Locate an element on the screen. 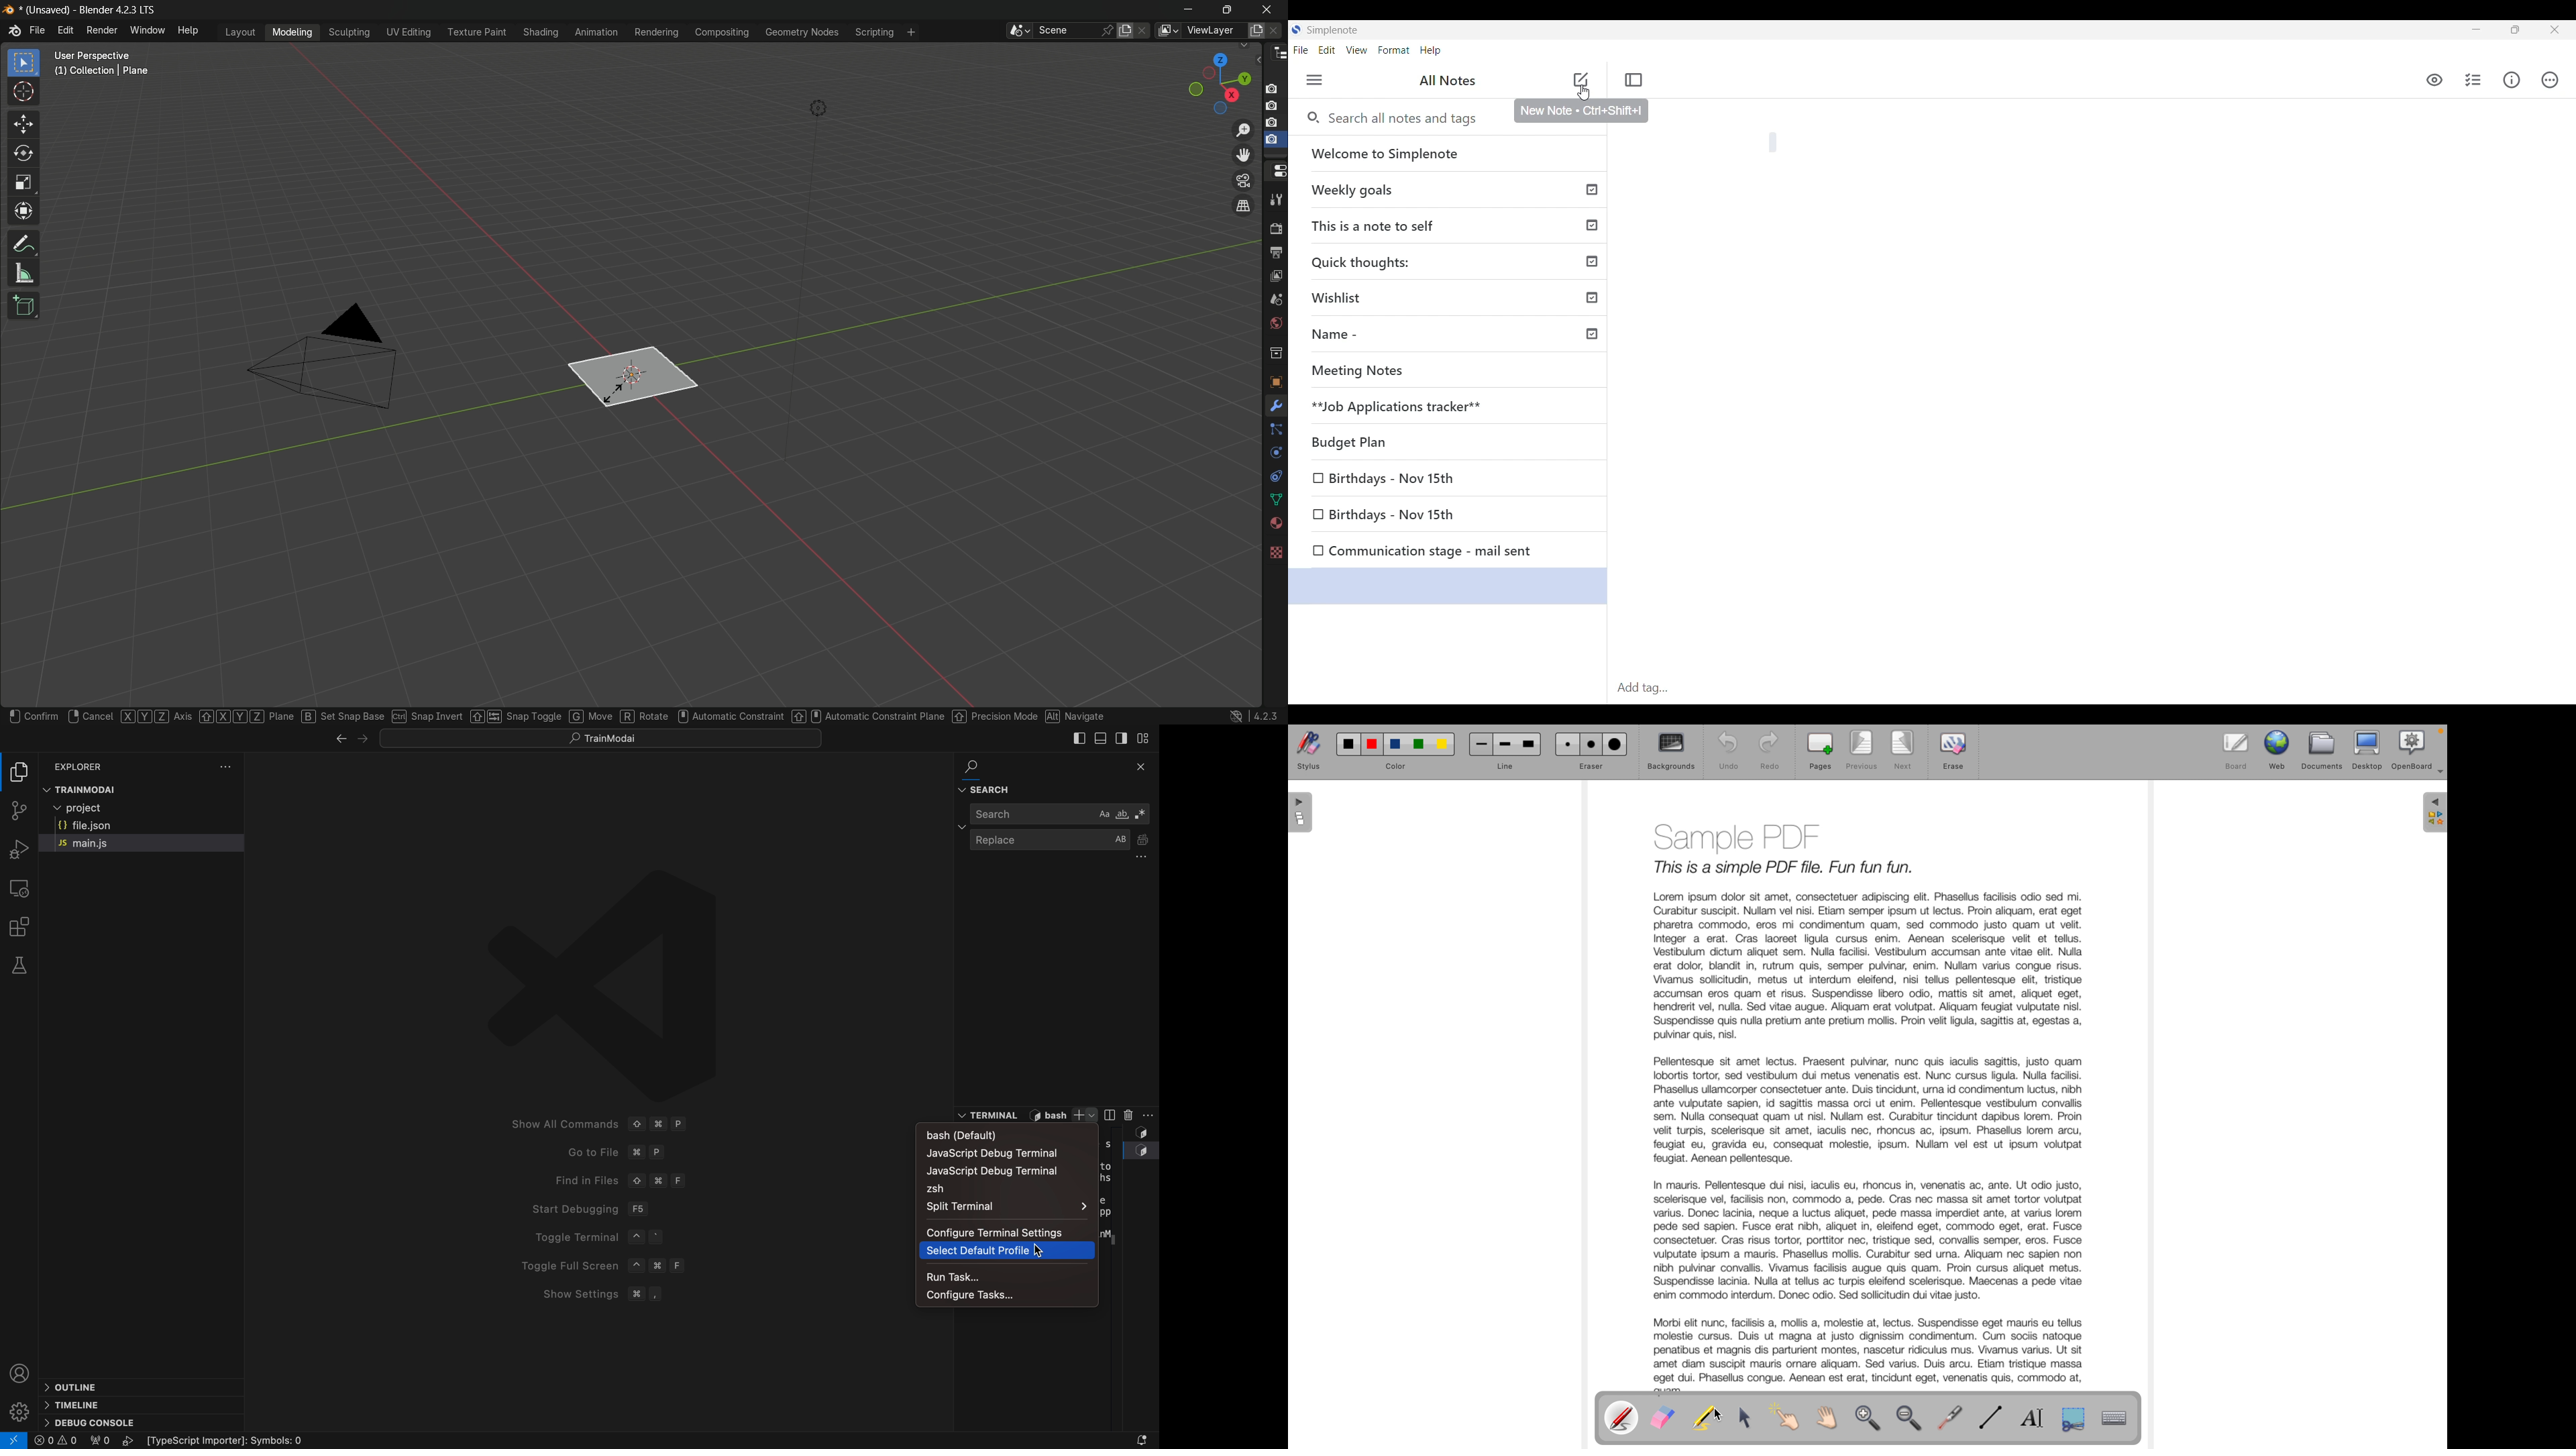  Cursor is located at coordinates (1585, 97).